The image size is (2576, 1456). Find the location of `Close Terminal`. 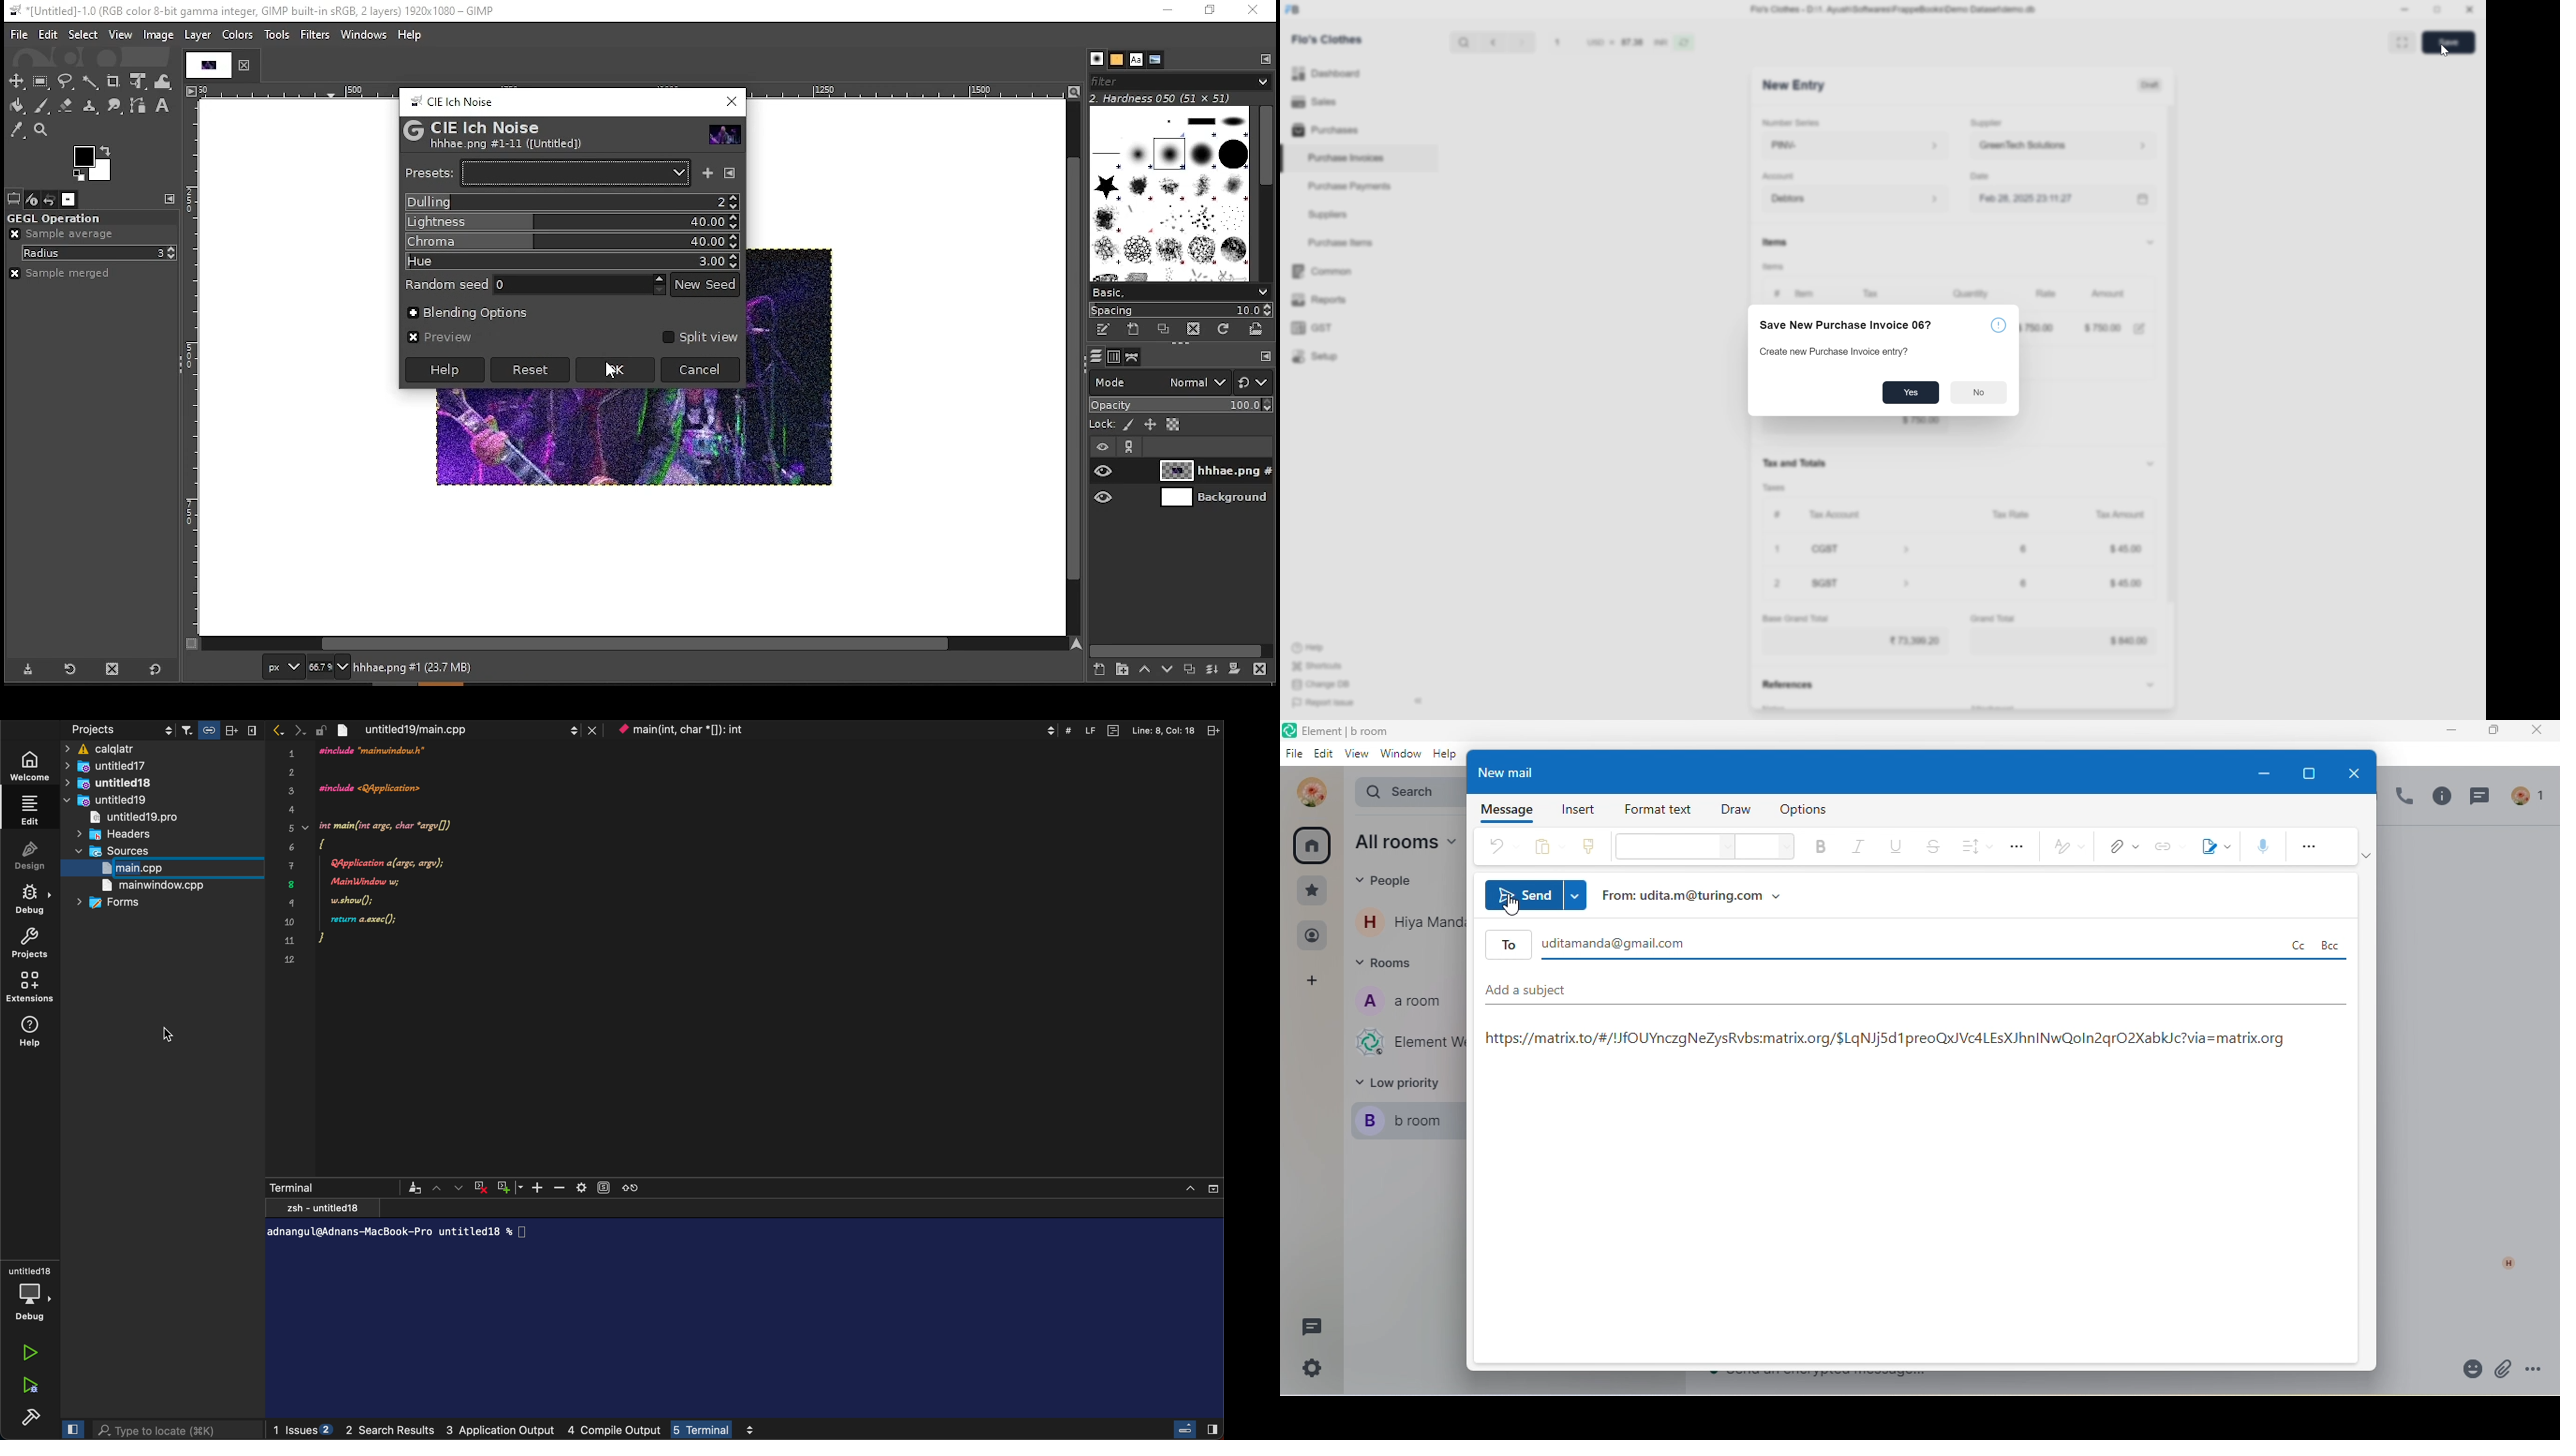

Close Terminal is located at coordinates (480, 1187).